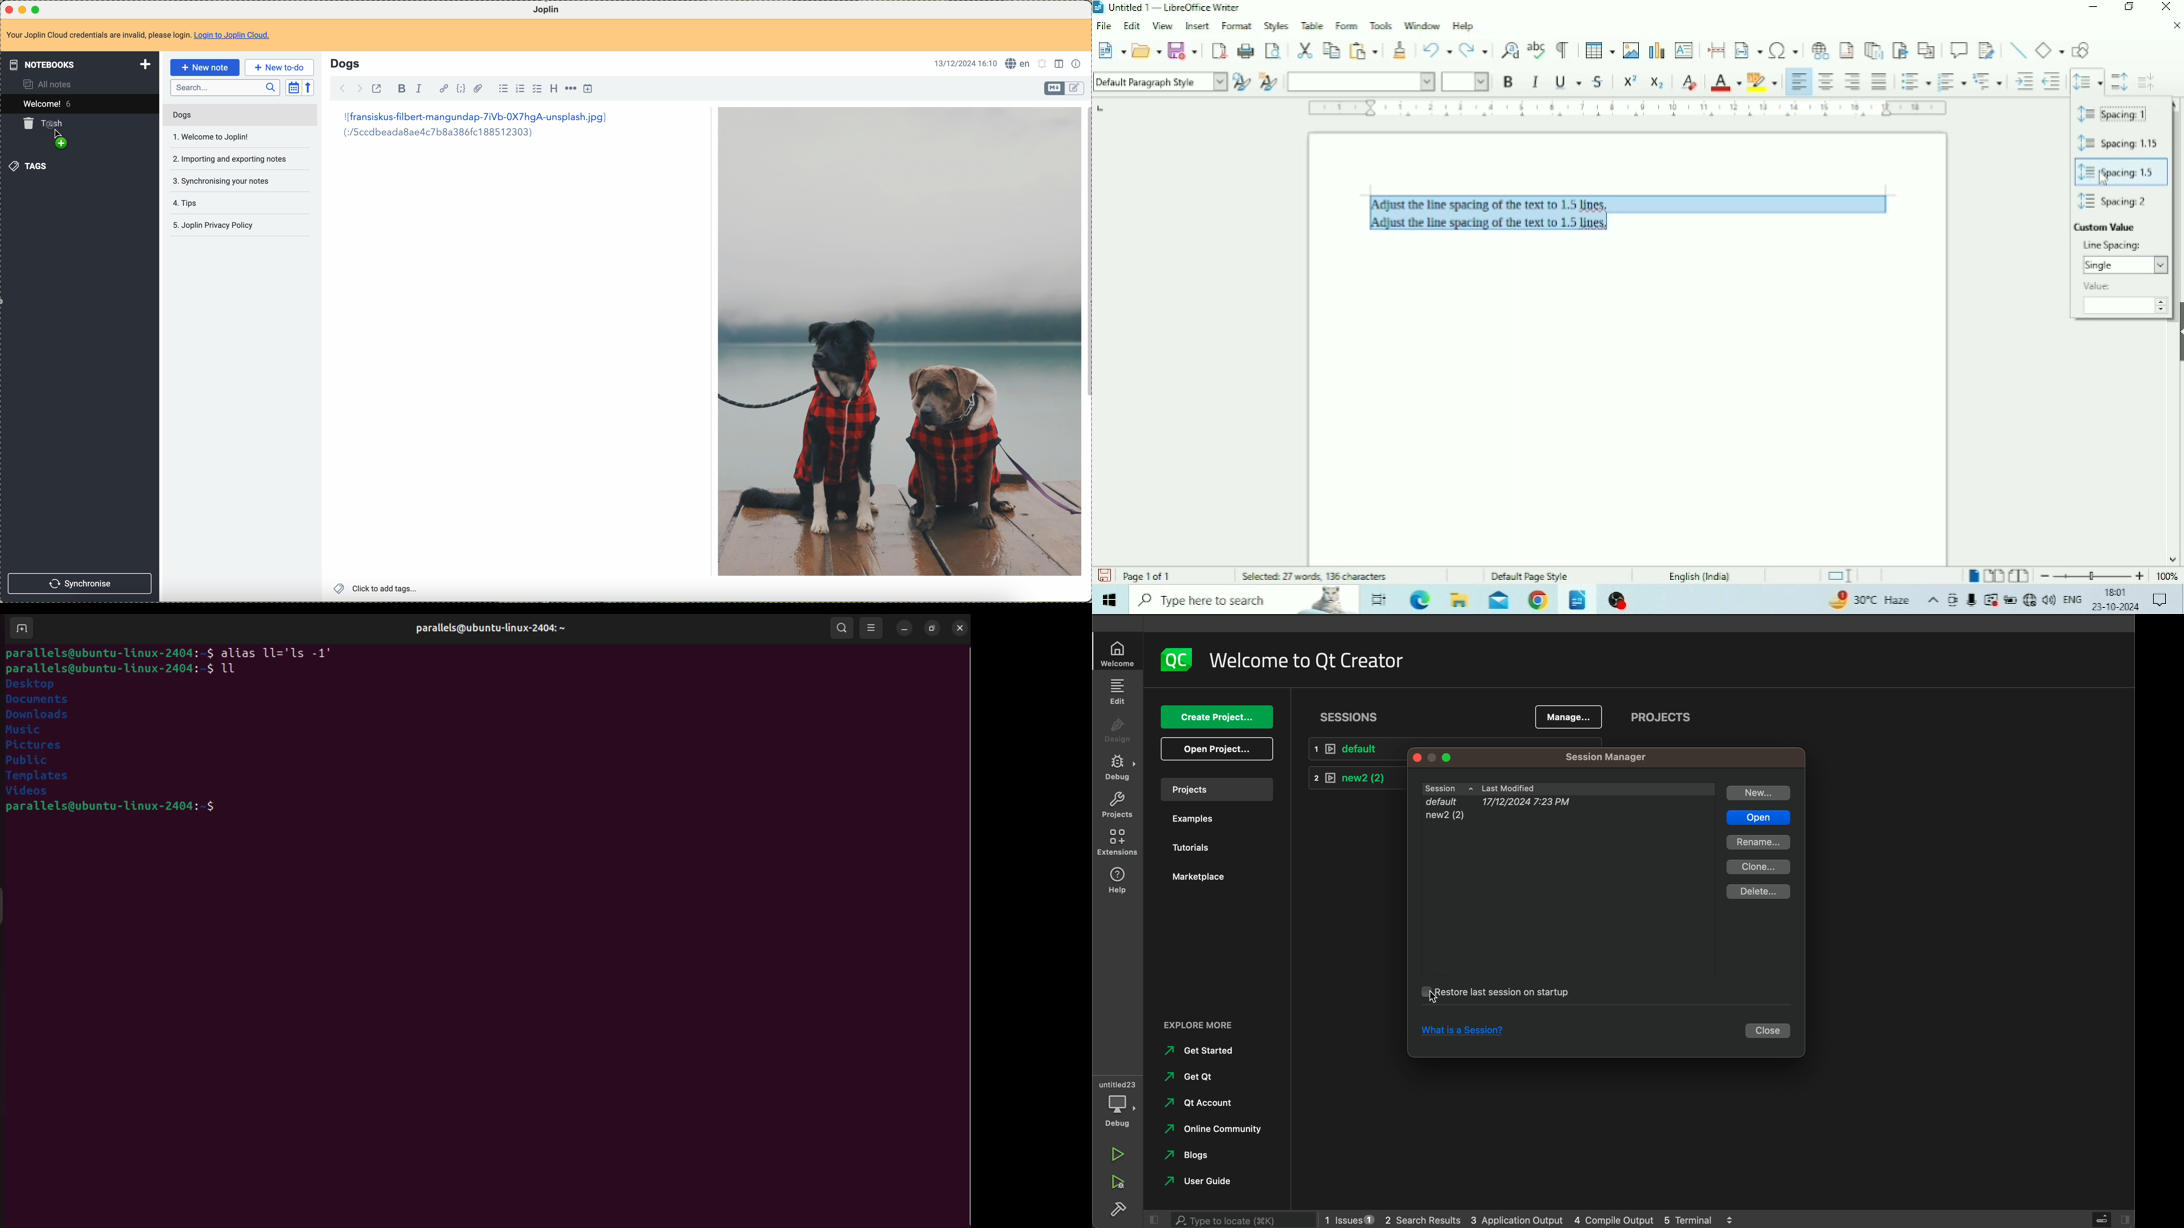  Describe the element at coordinates (1784, 49) in the screenshot. I see `Insert Special Characters` at that location.